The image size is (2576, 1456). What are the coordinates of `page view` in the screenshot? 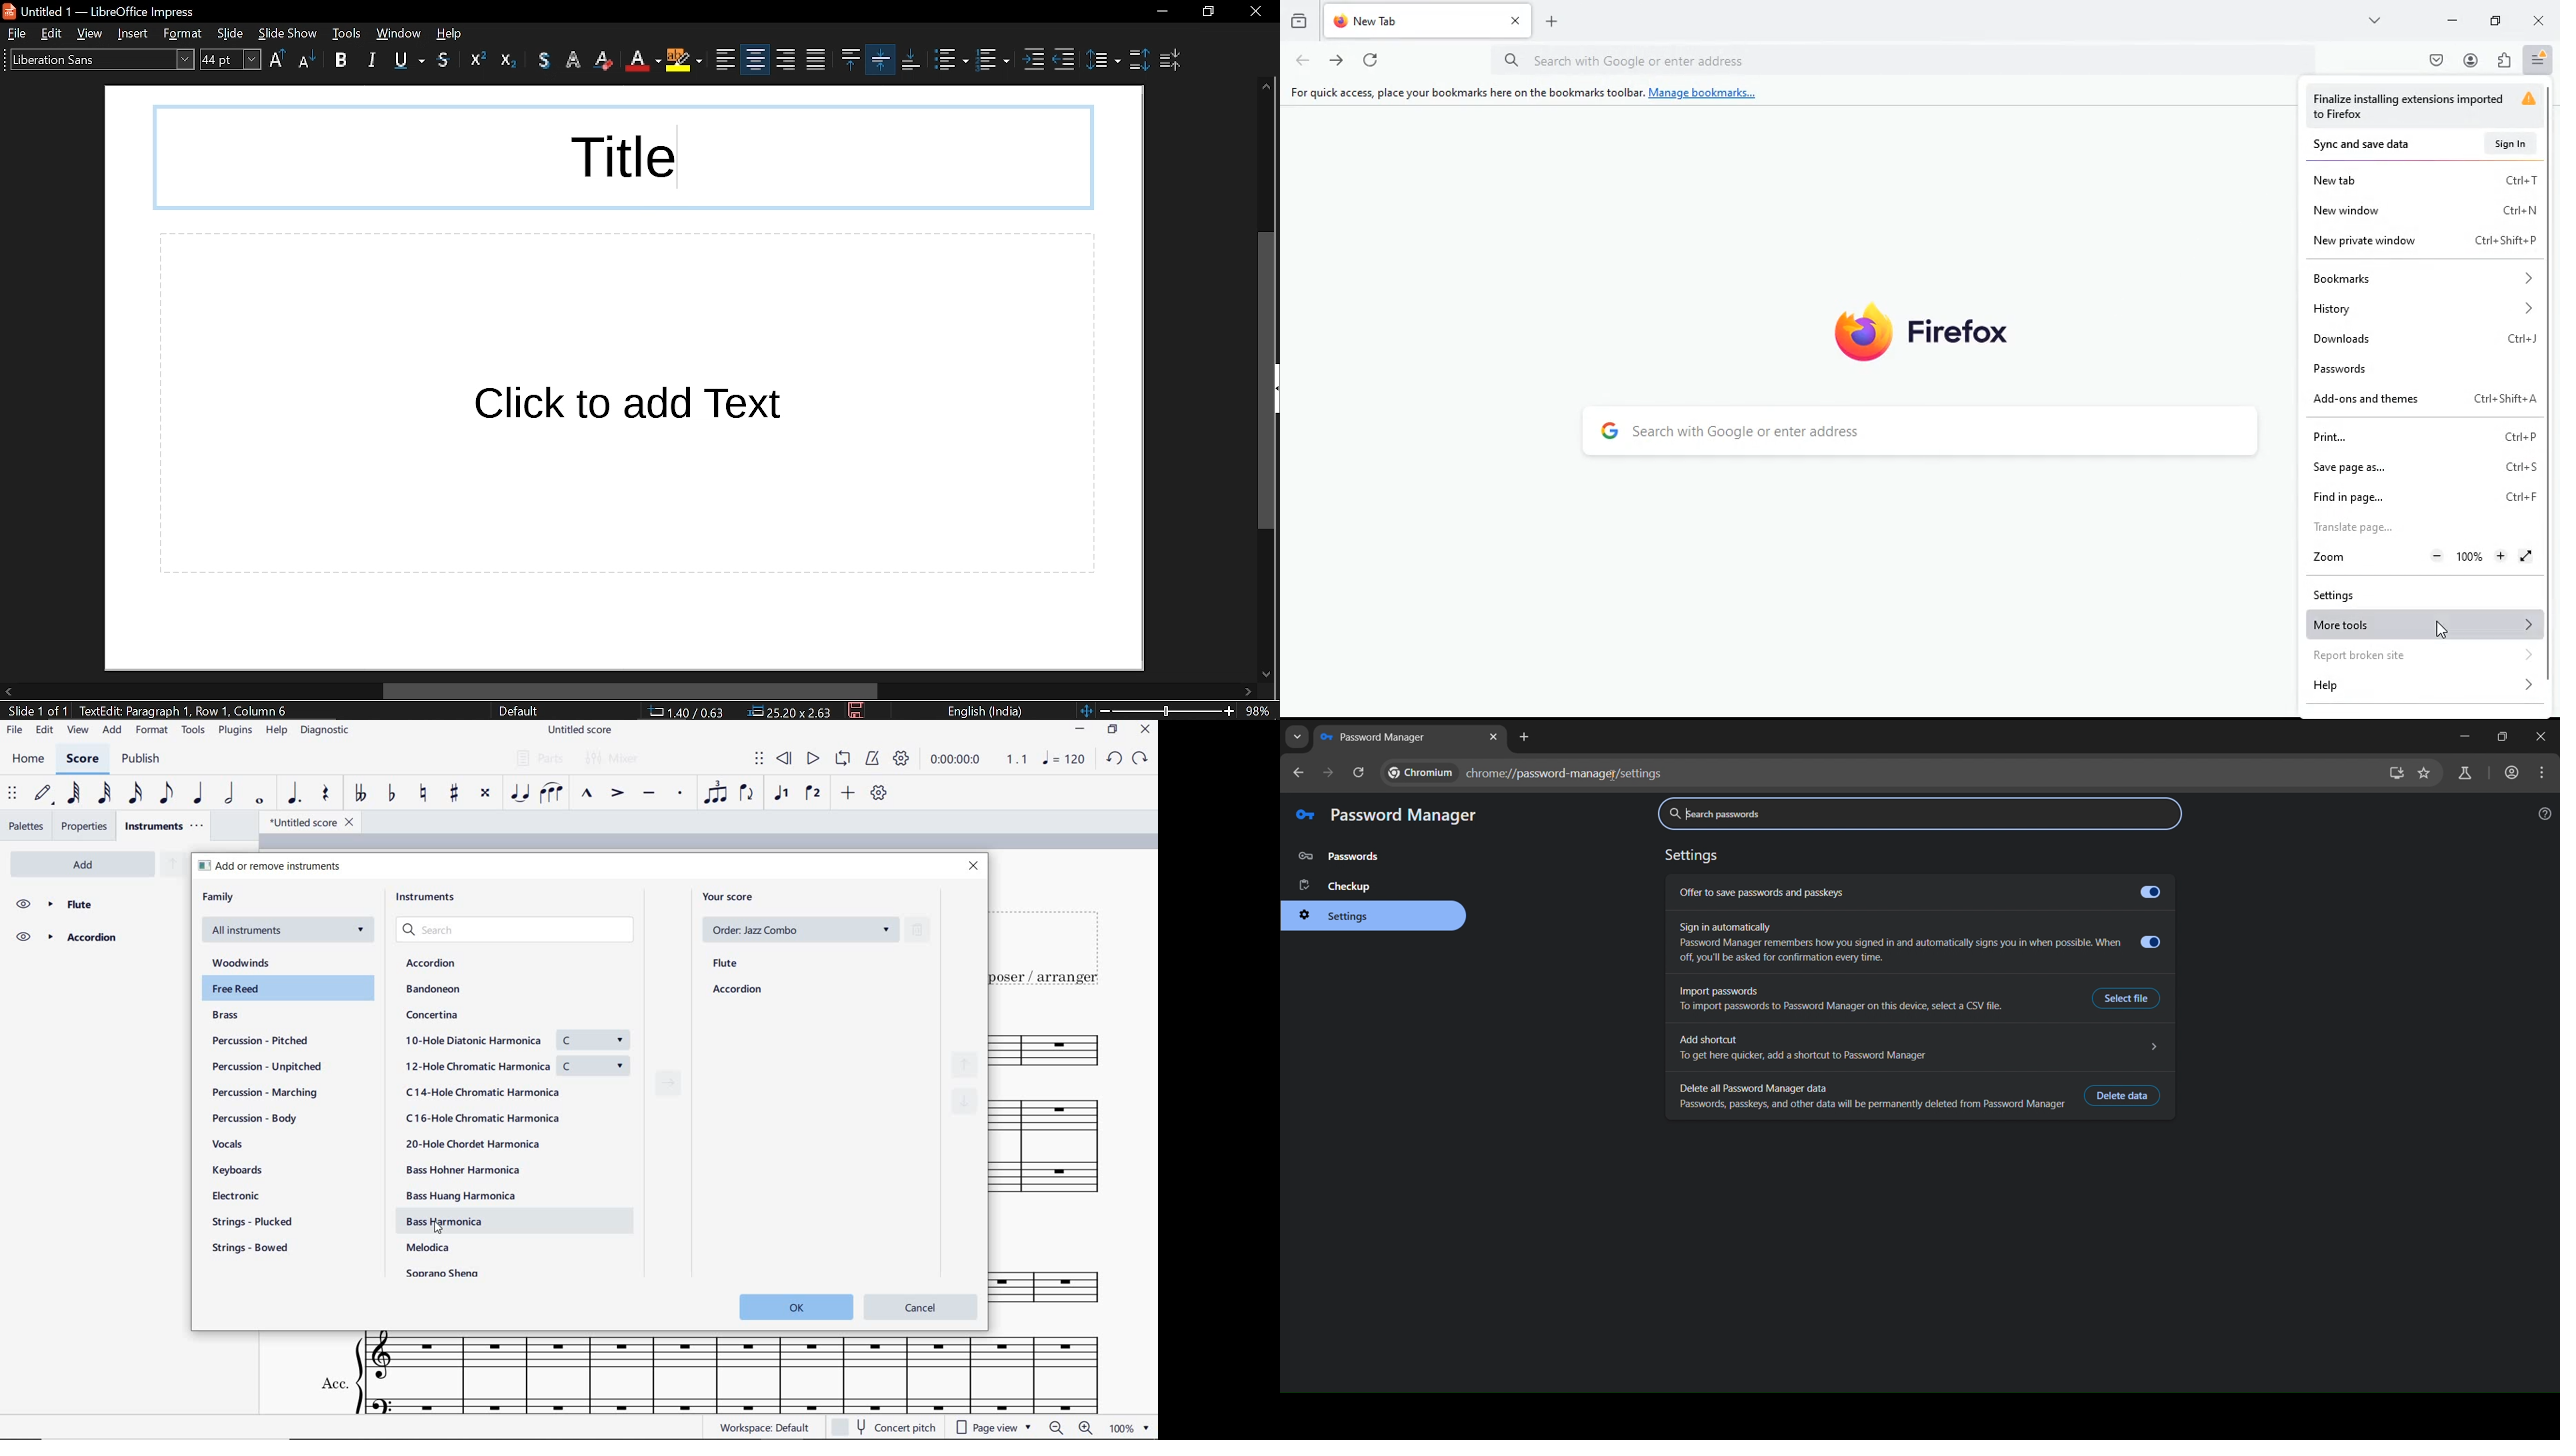 It's located at (994, 1428).